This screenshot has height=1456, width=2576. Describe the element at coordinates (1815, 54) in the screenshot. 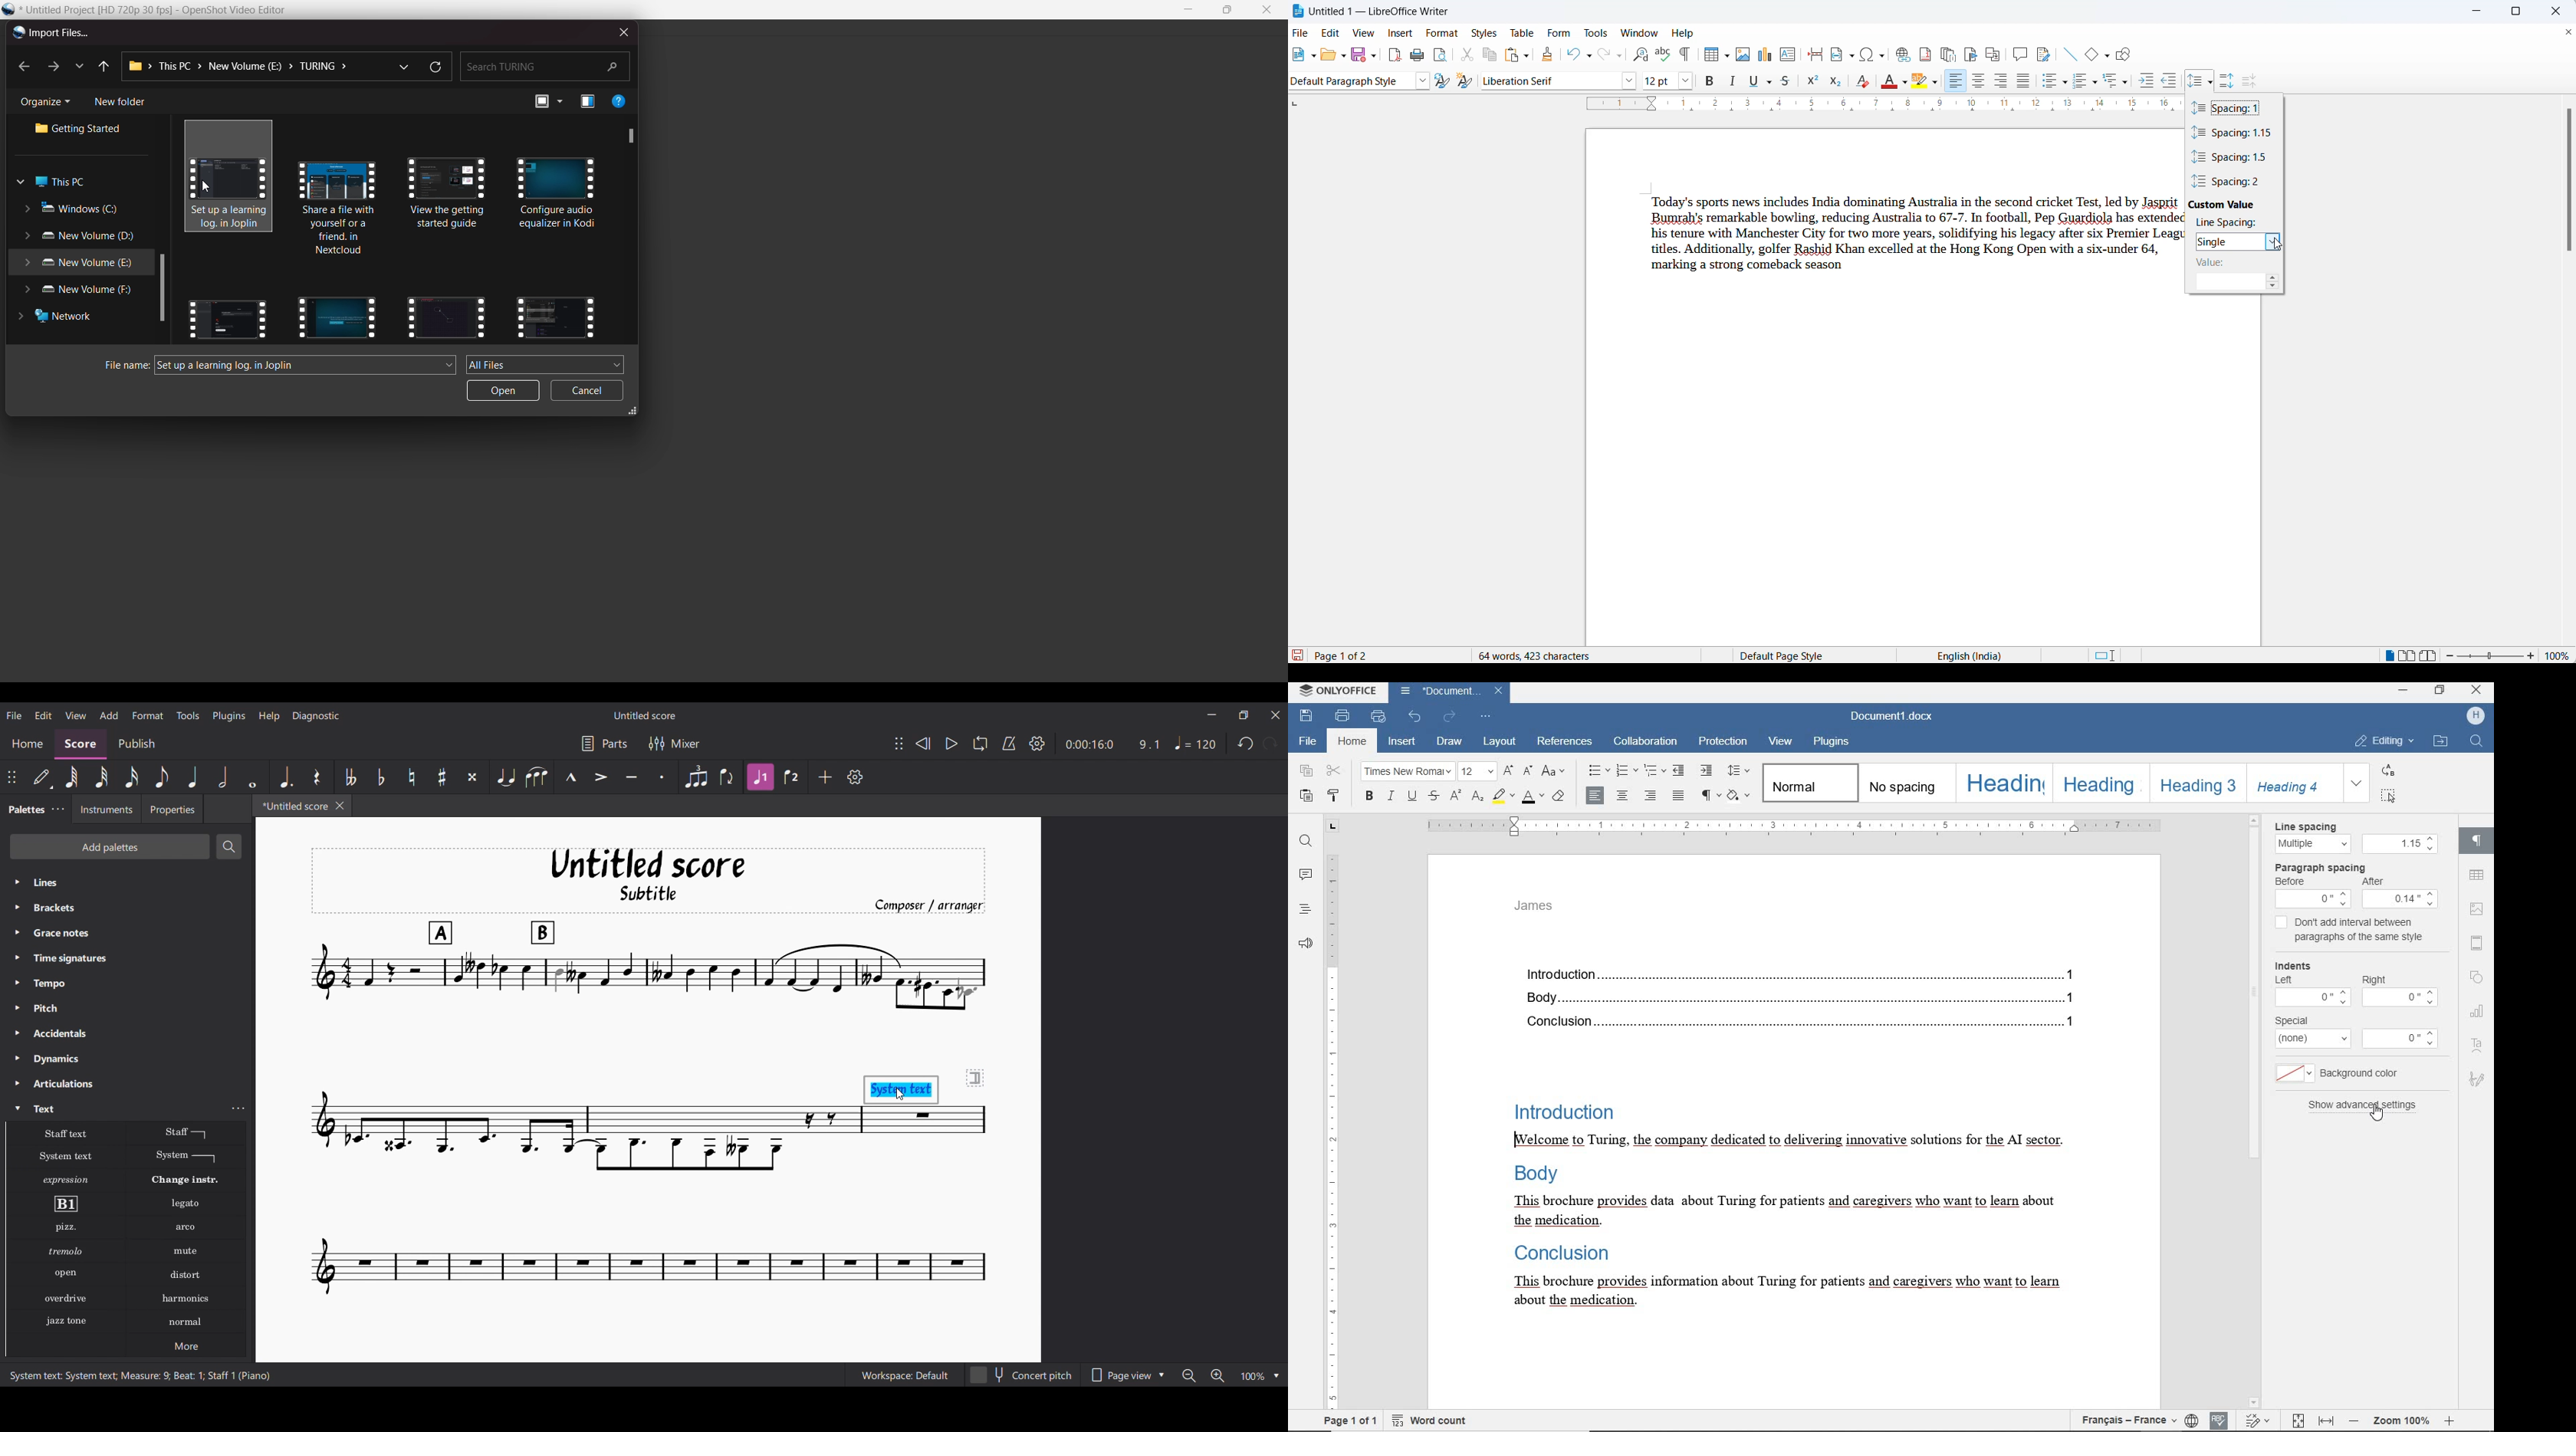

I see `page break` at that location.